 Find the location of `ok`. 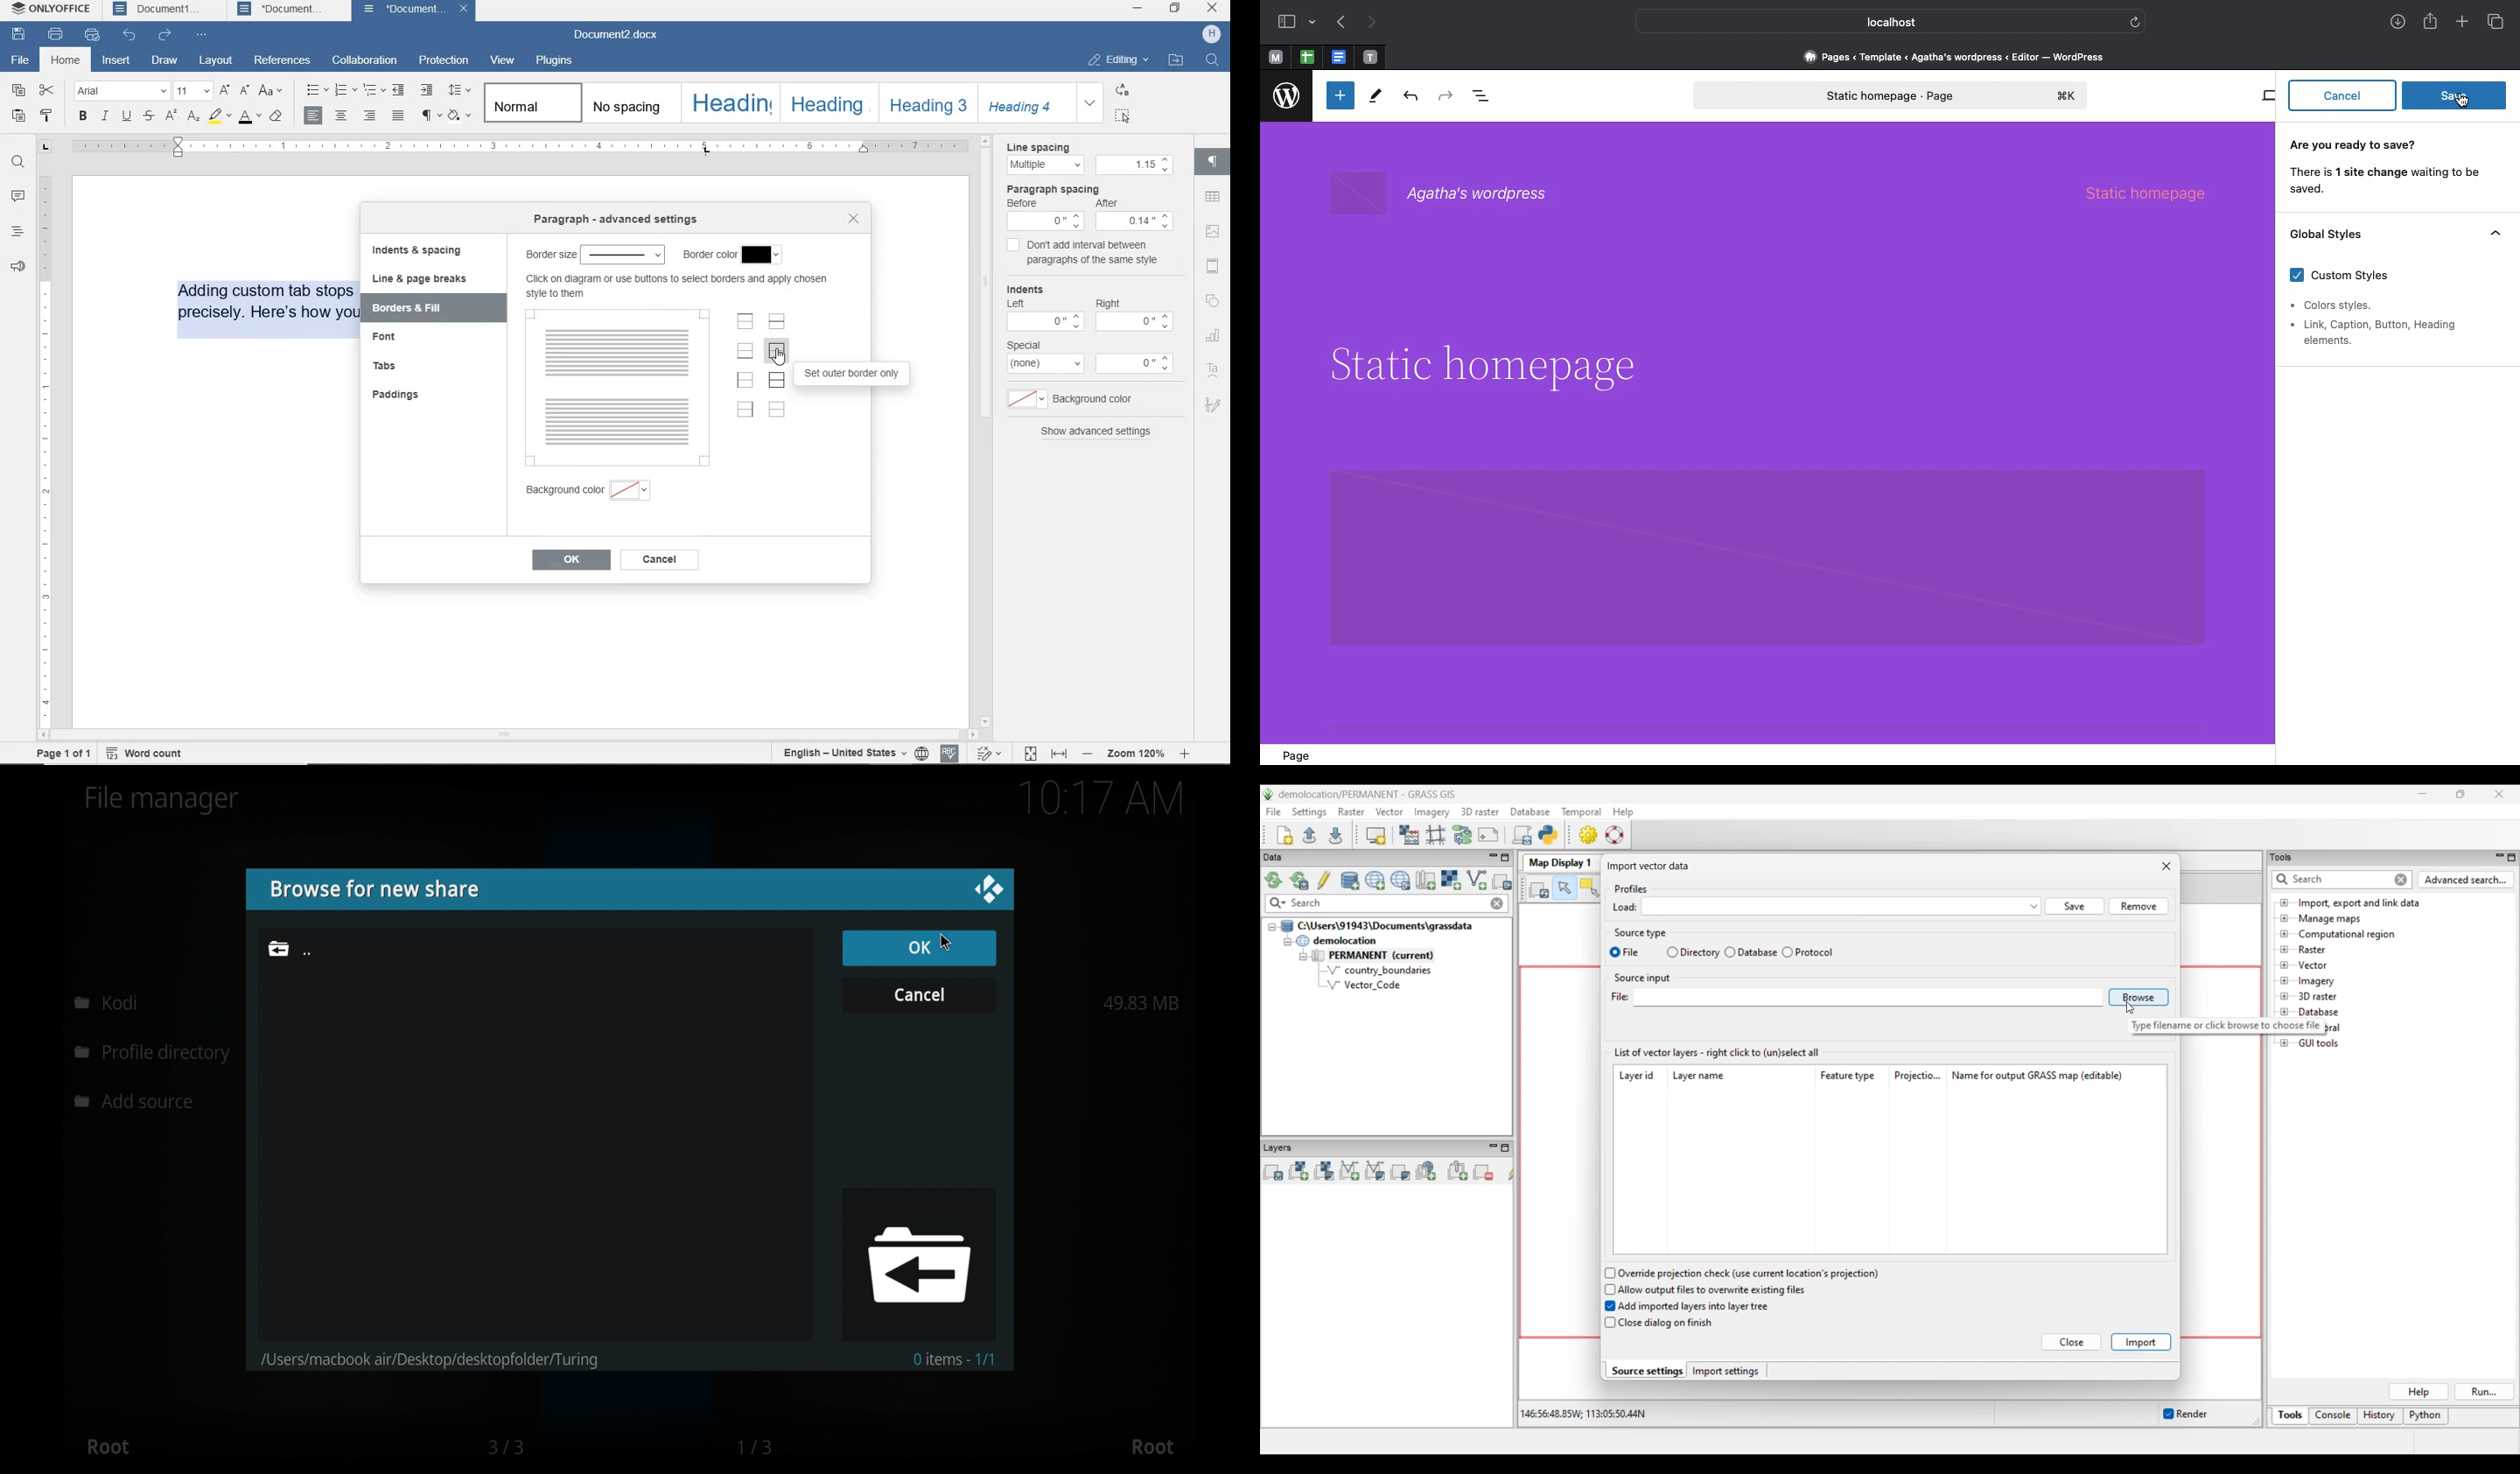

ok is located at coordinates (569, 560).